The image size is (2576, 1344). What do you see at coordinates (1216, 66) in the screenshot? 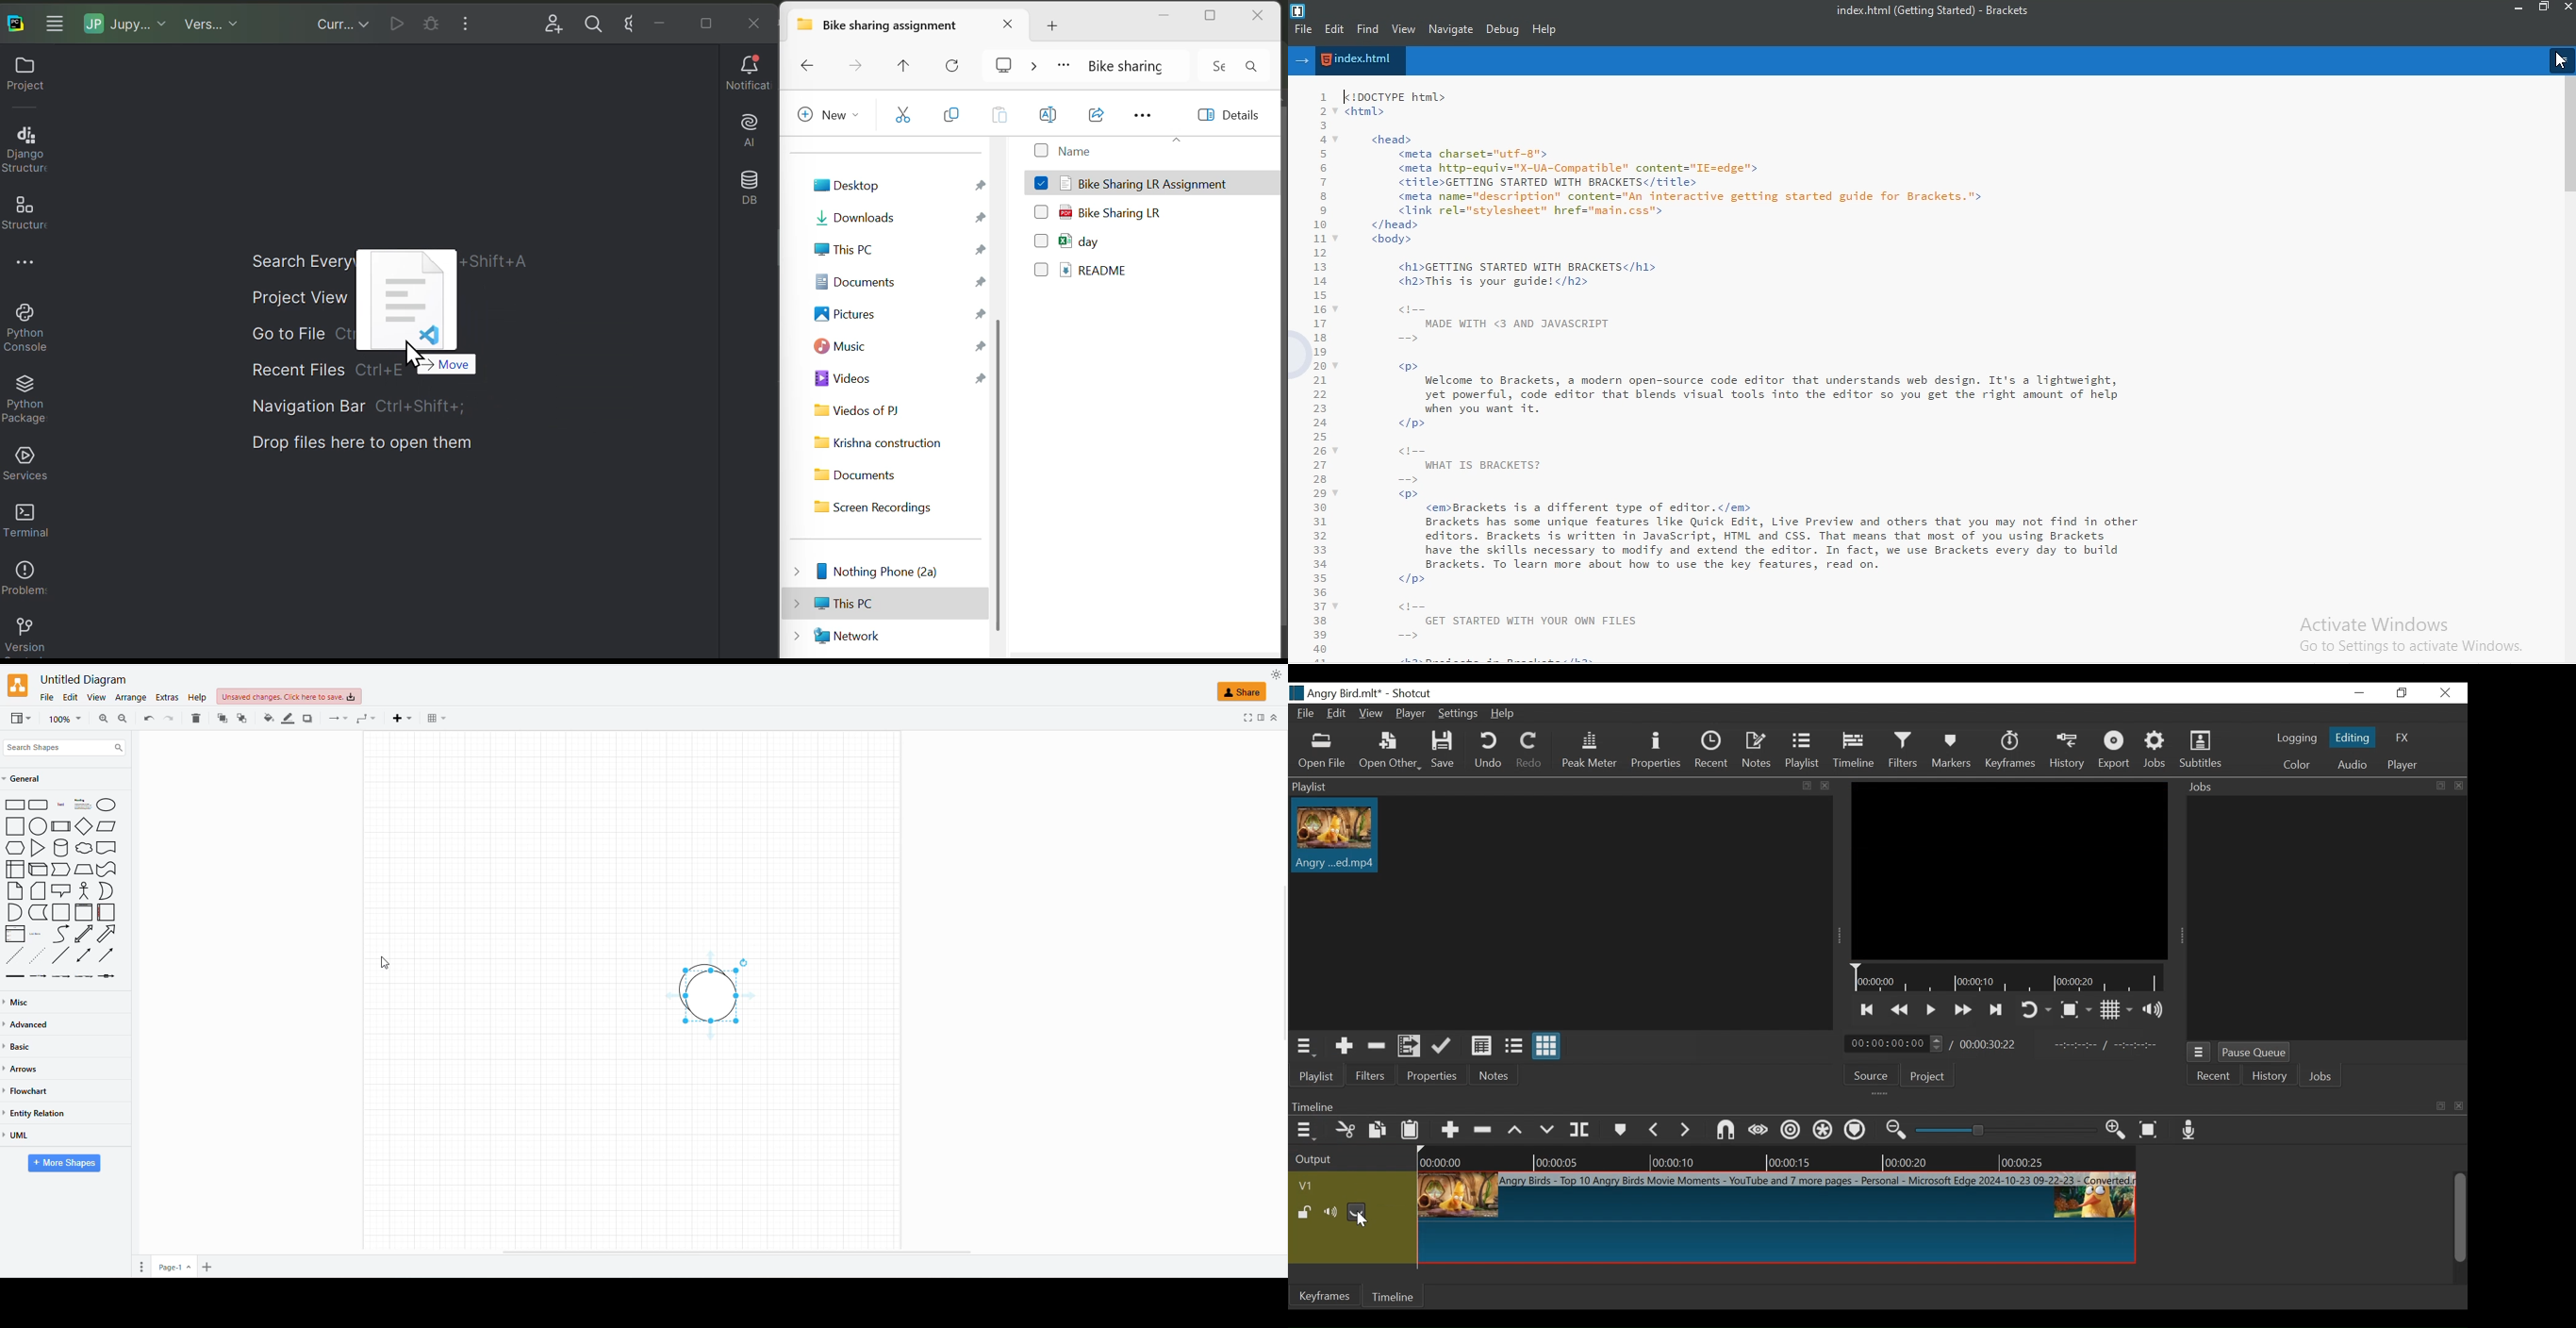
I see `` at bounding box center [1216, 66].